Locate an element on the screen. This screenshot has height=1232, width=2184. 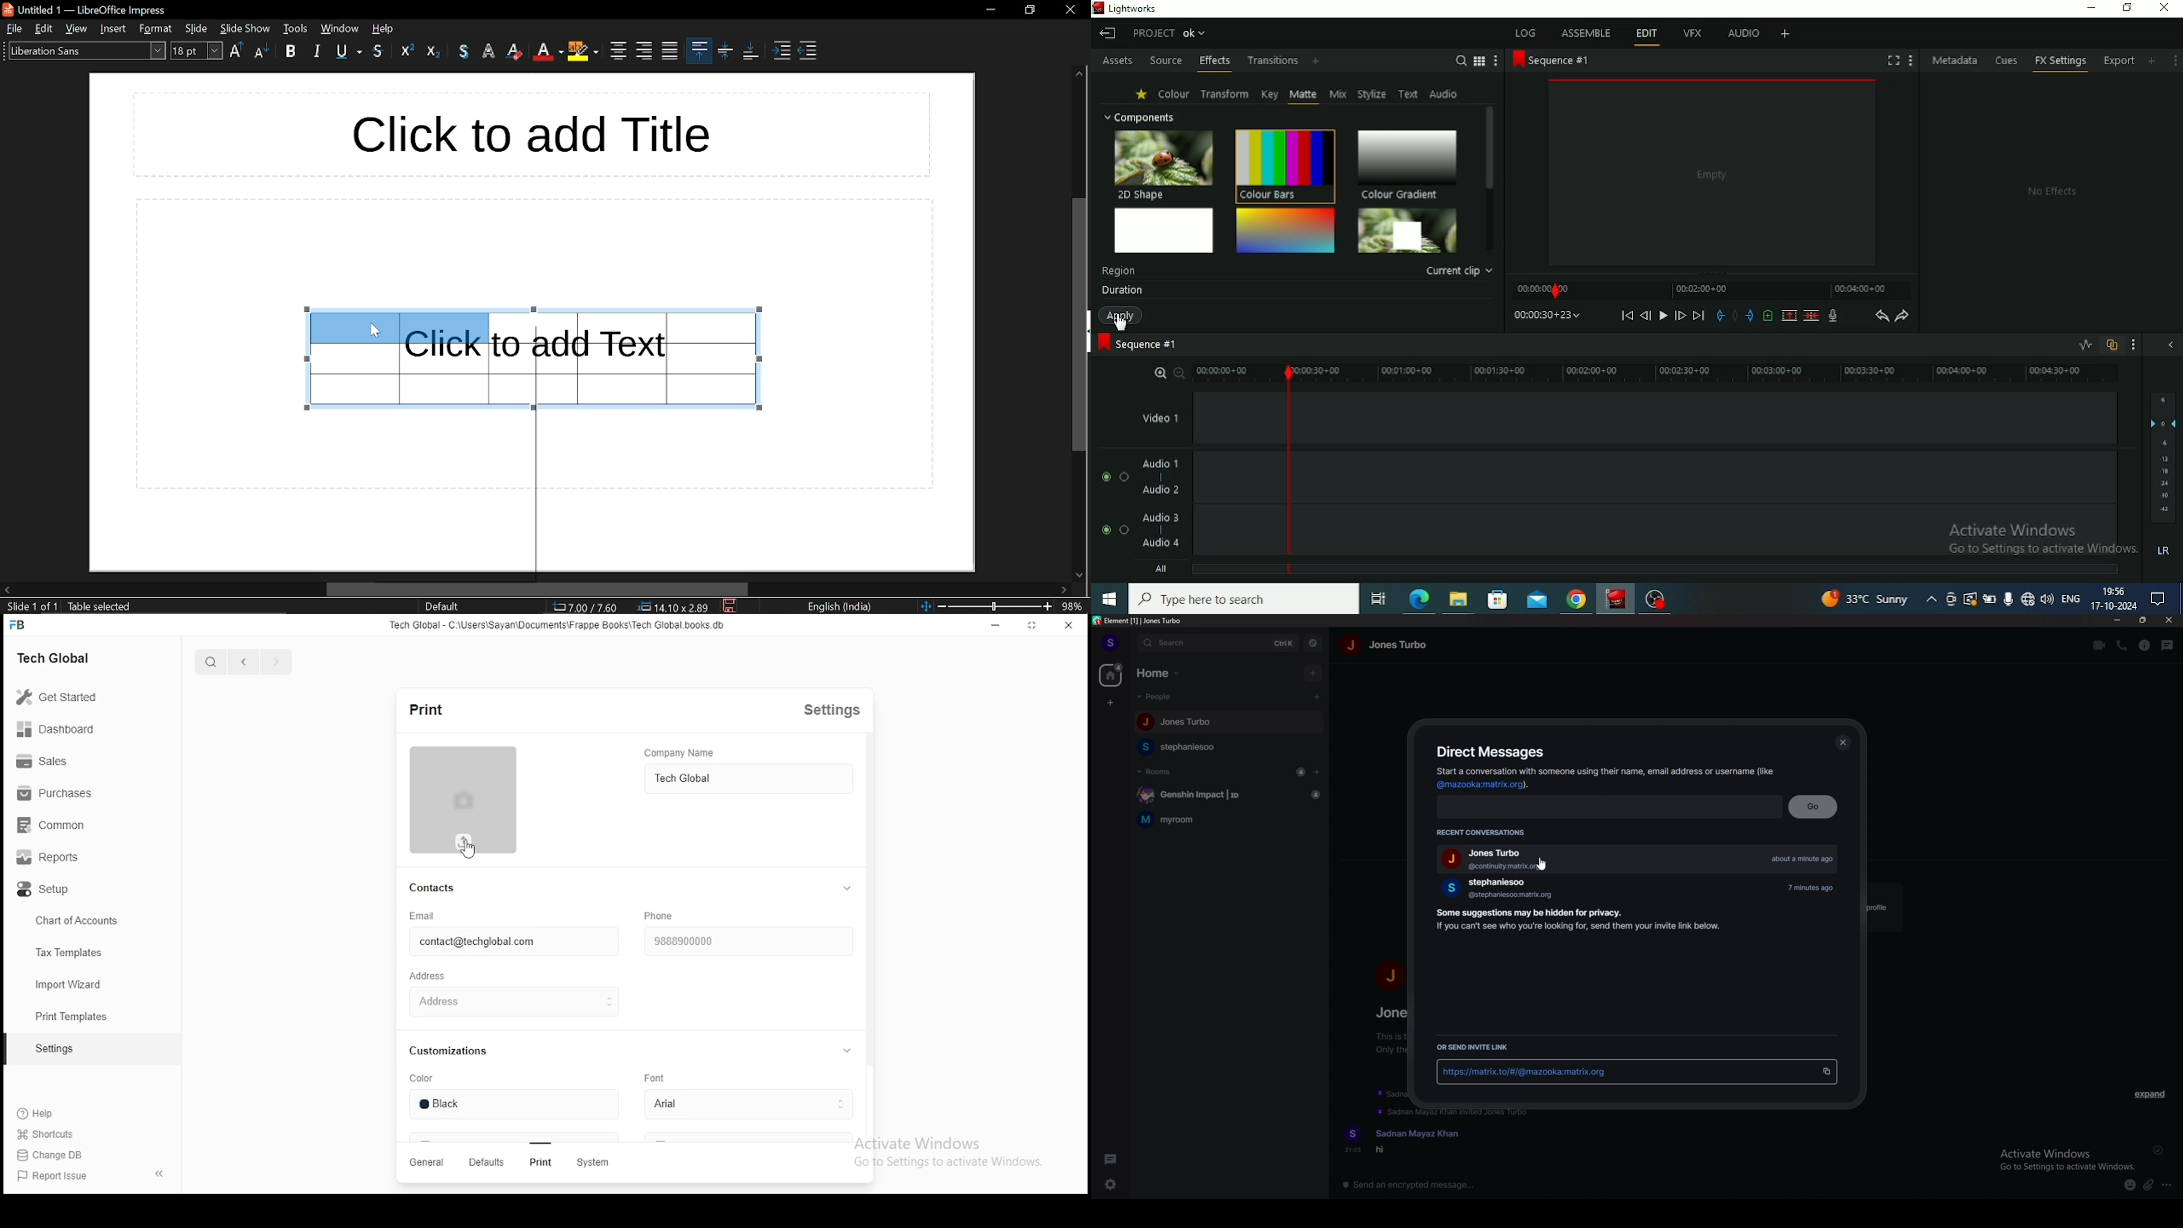
Address Input Box is located at coordinates (512, 1001).